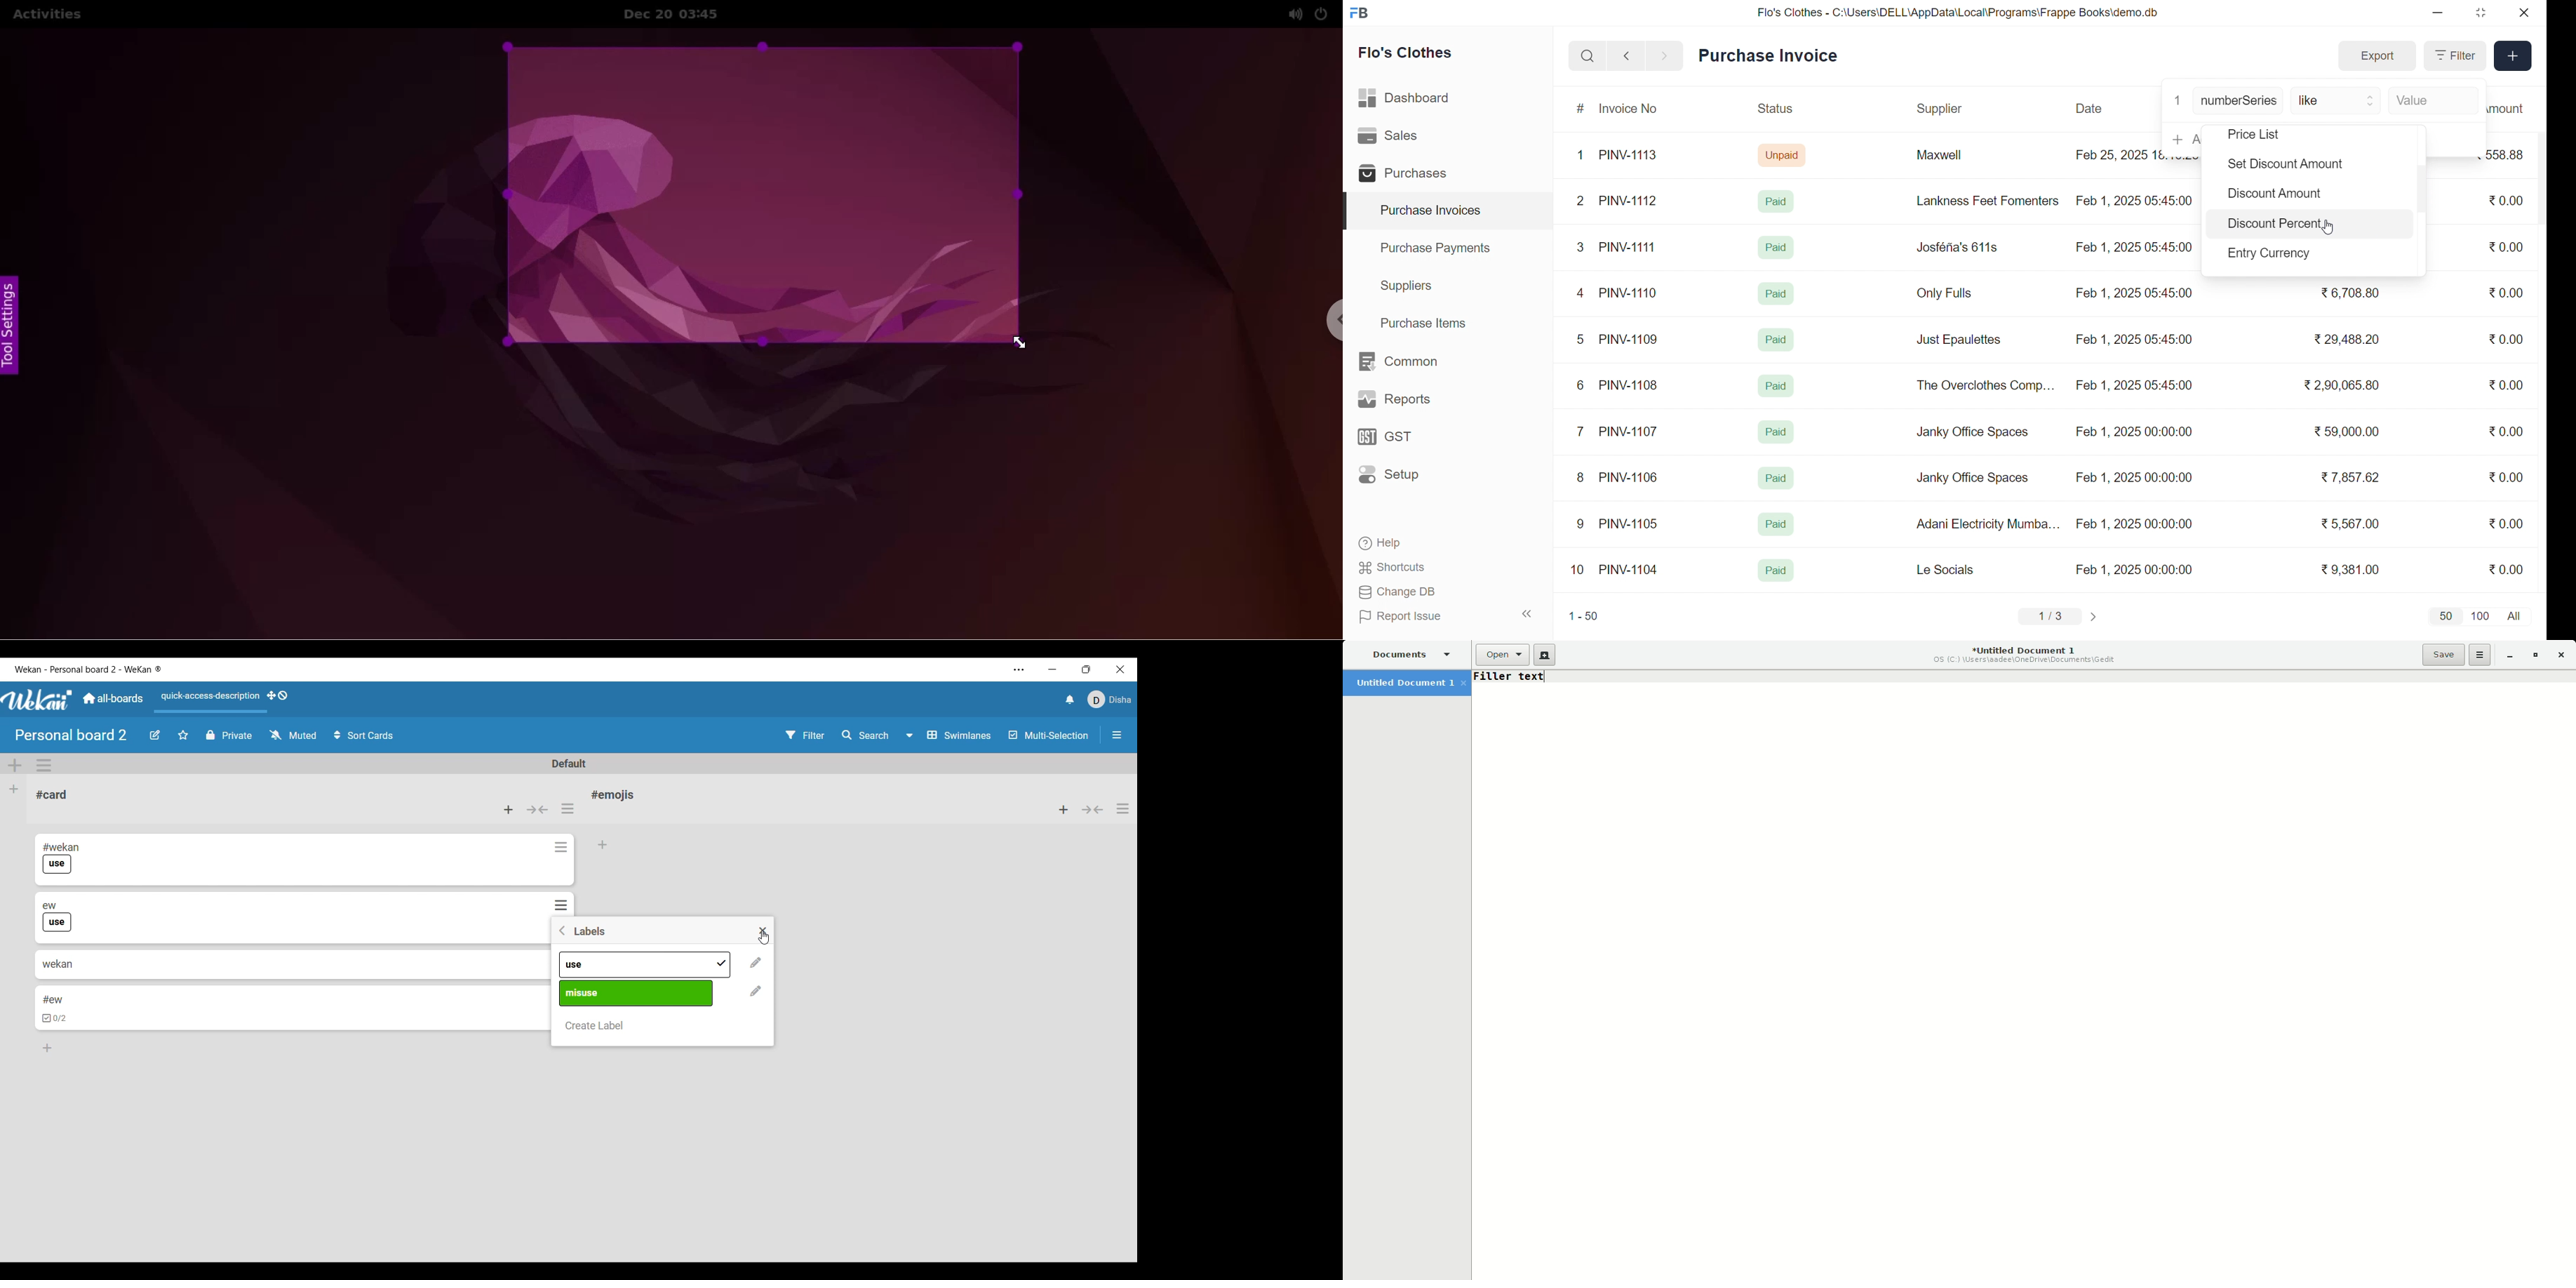 This screenshot has width=2576, height=1288. I want to click on Paid, so click(1777, 432).